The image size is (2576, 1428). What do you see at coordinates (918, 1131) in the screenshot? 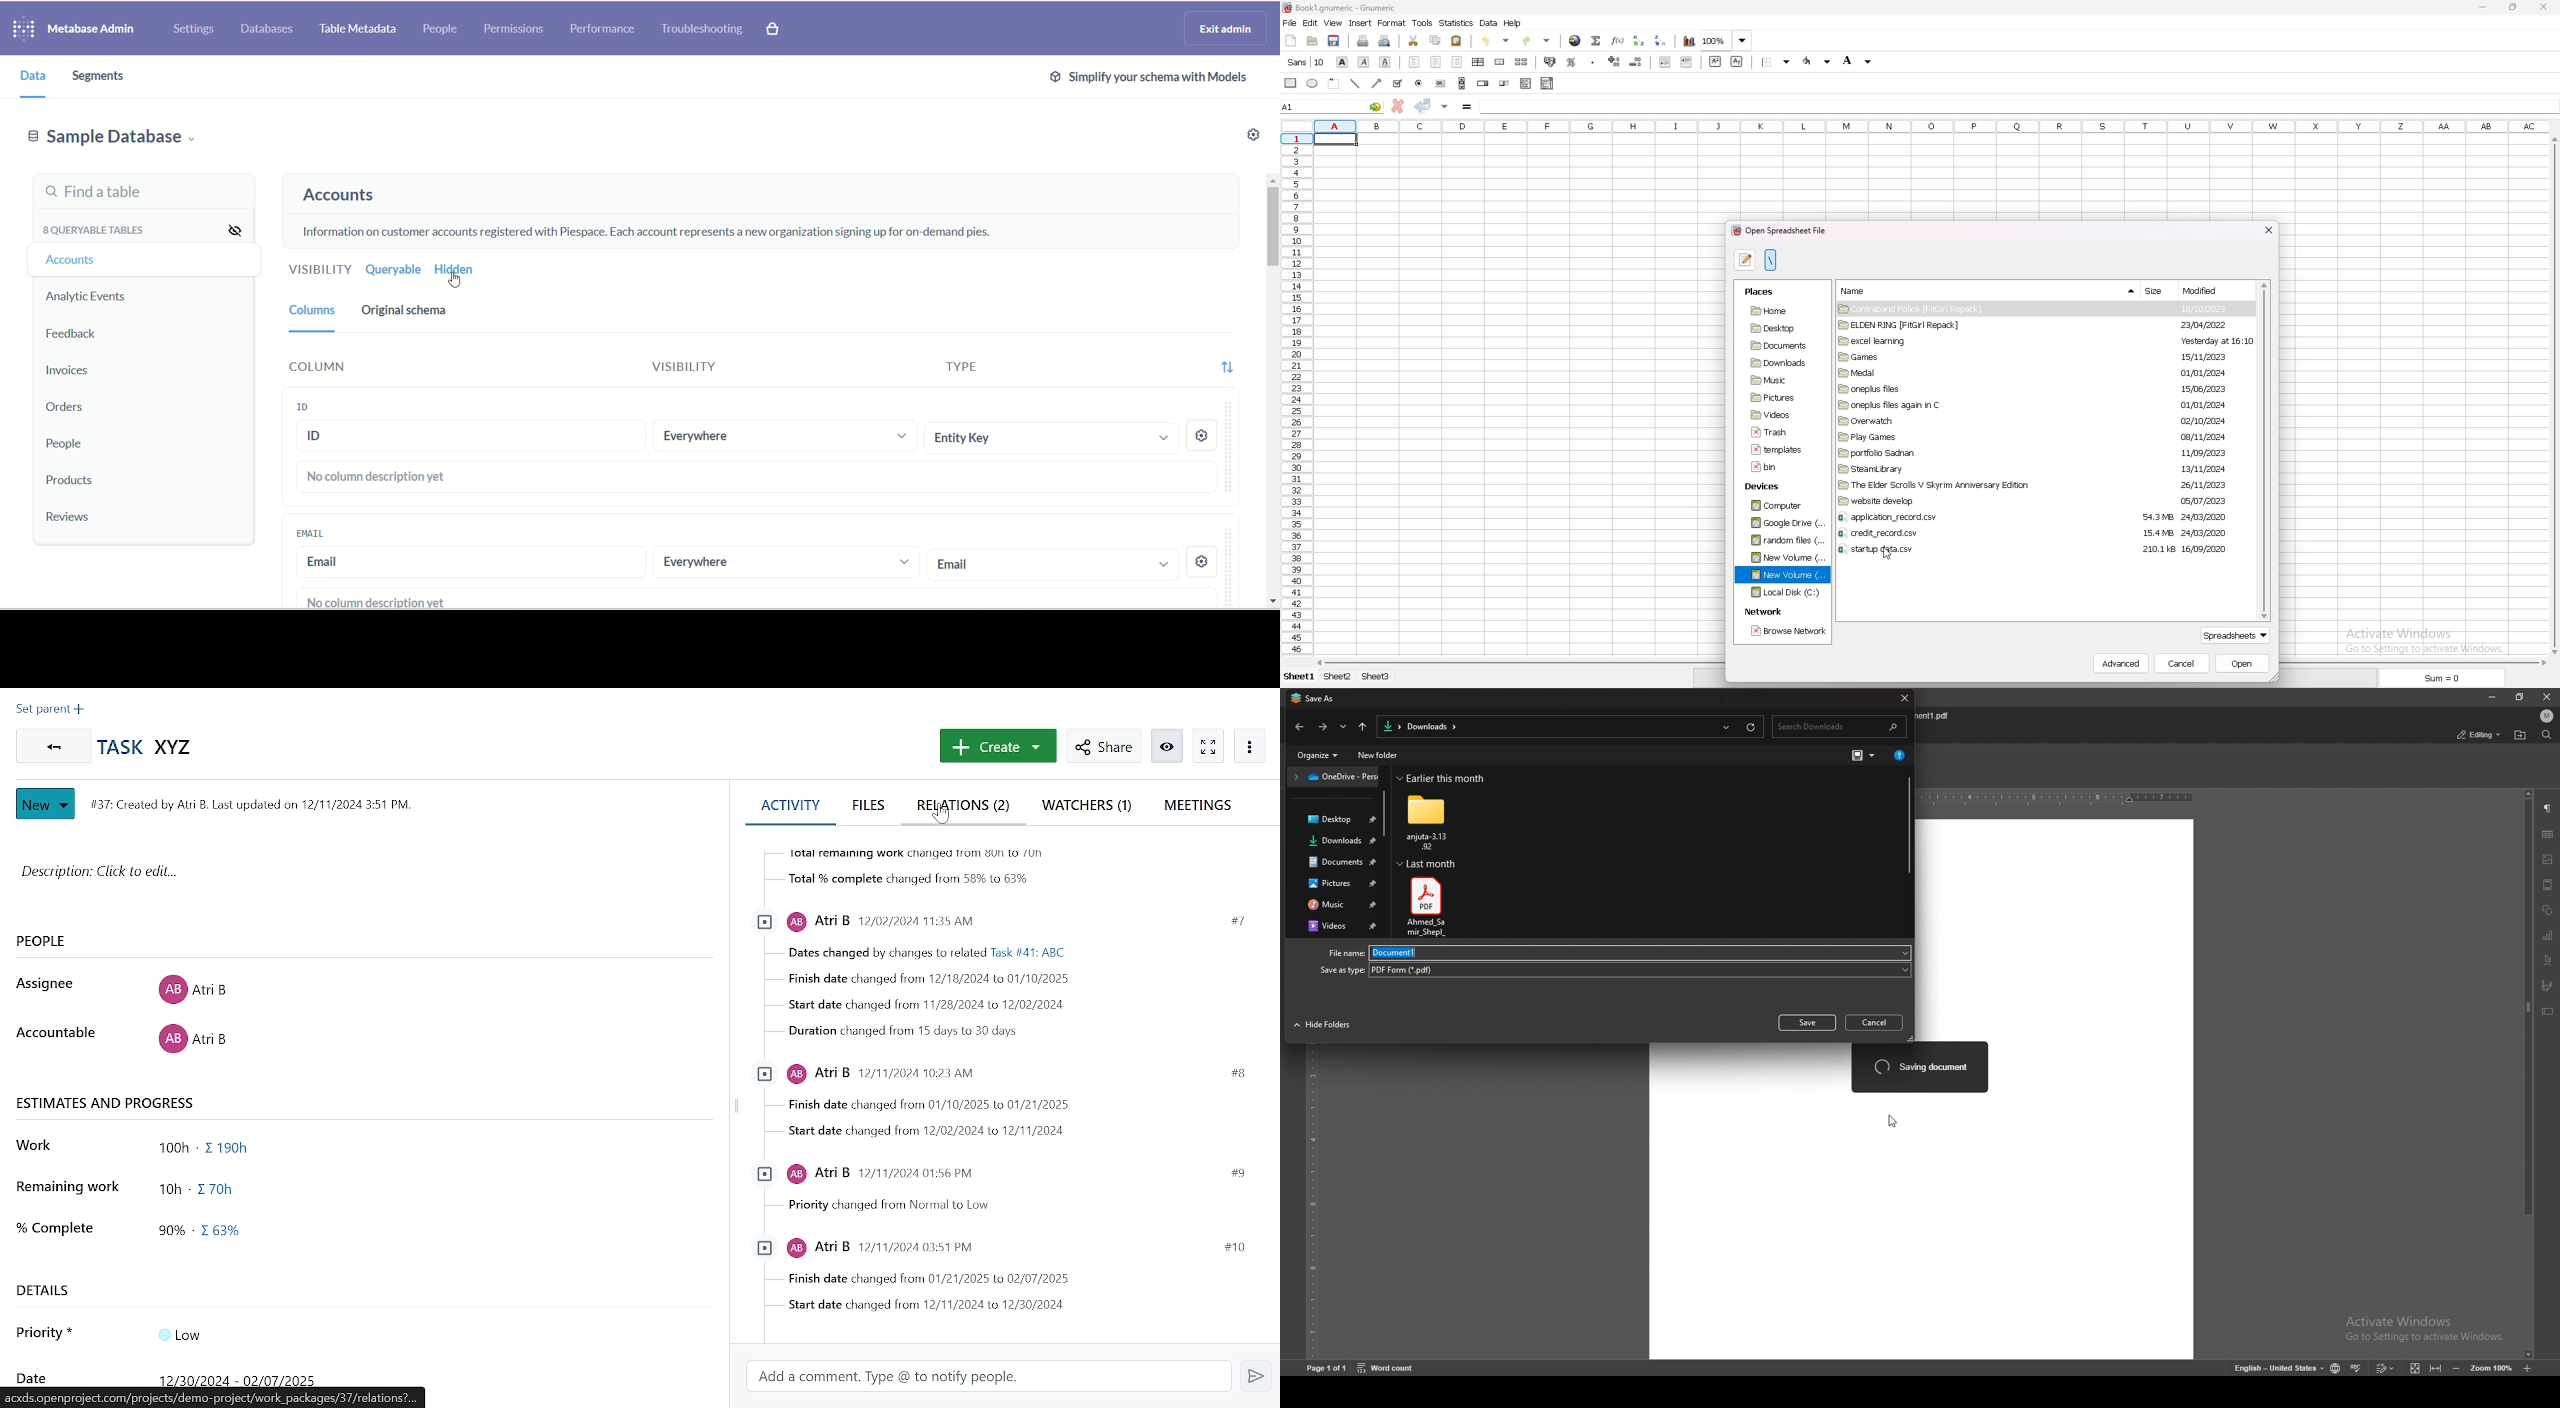
I see `start date changed from 12/02/2024 to 12/11/2024` at bounding box center [918, 1131].